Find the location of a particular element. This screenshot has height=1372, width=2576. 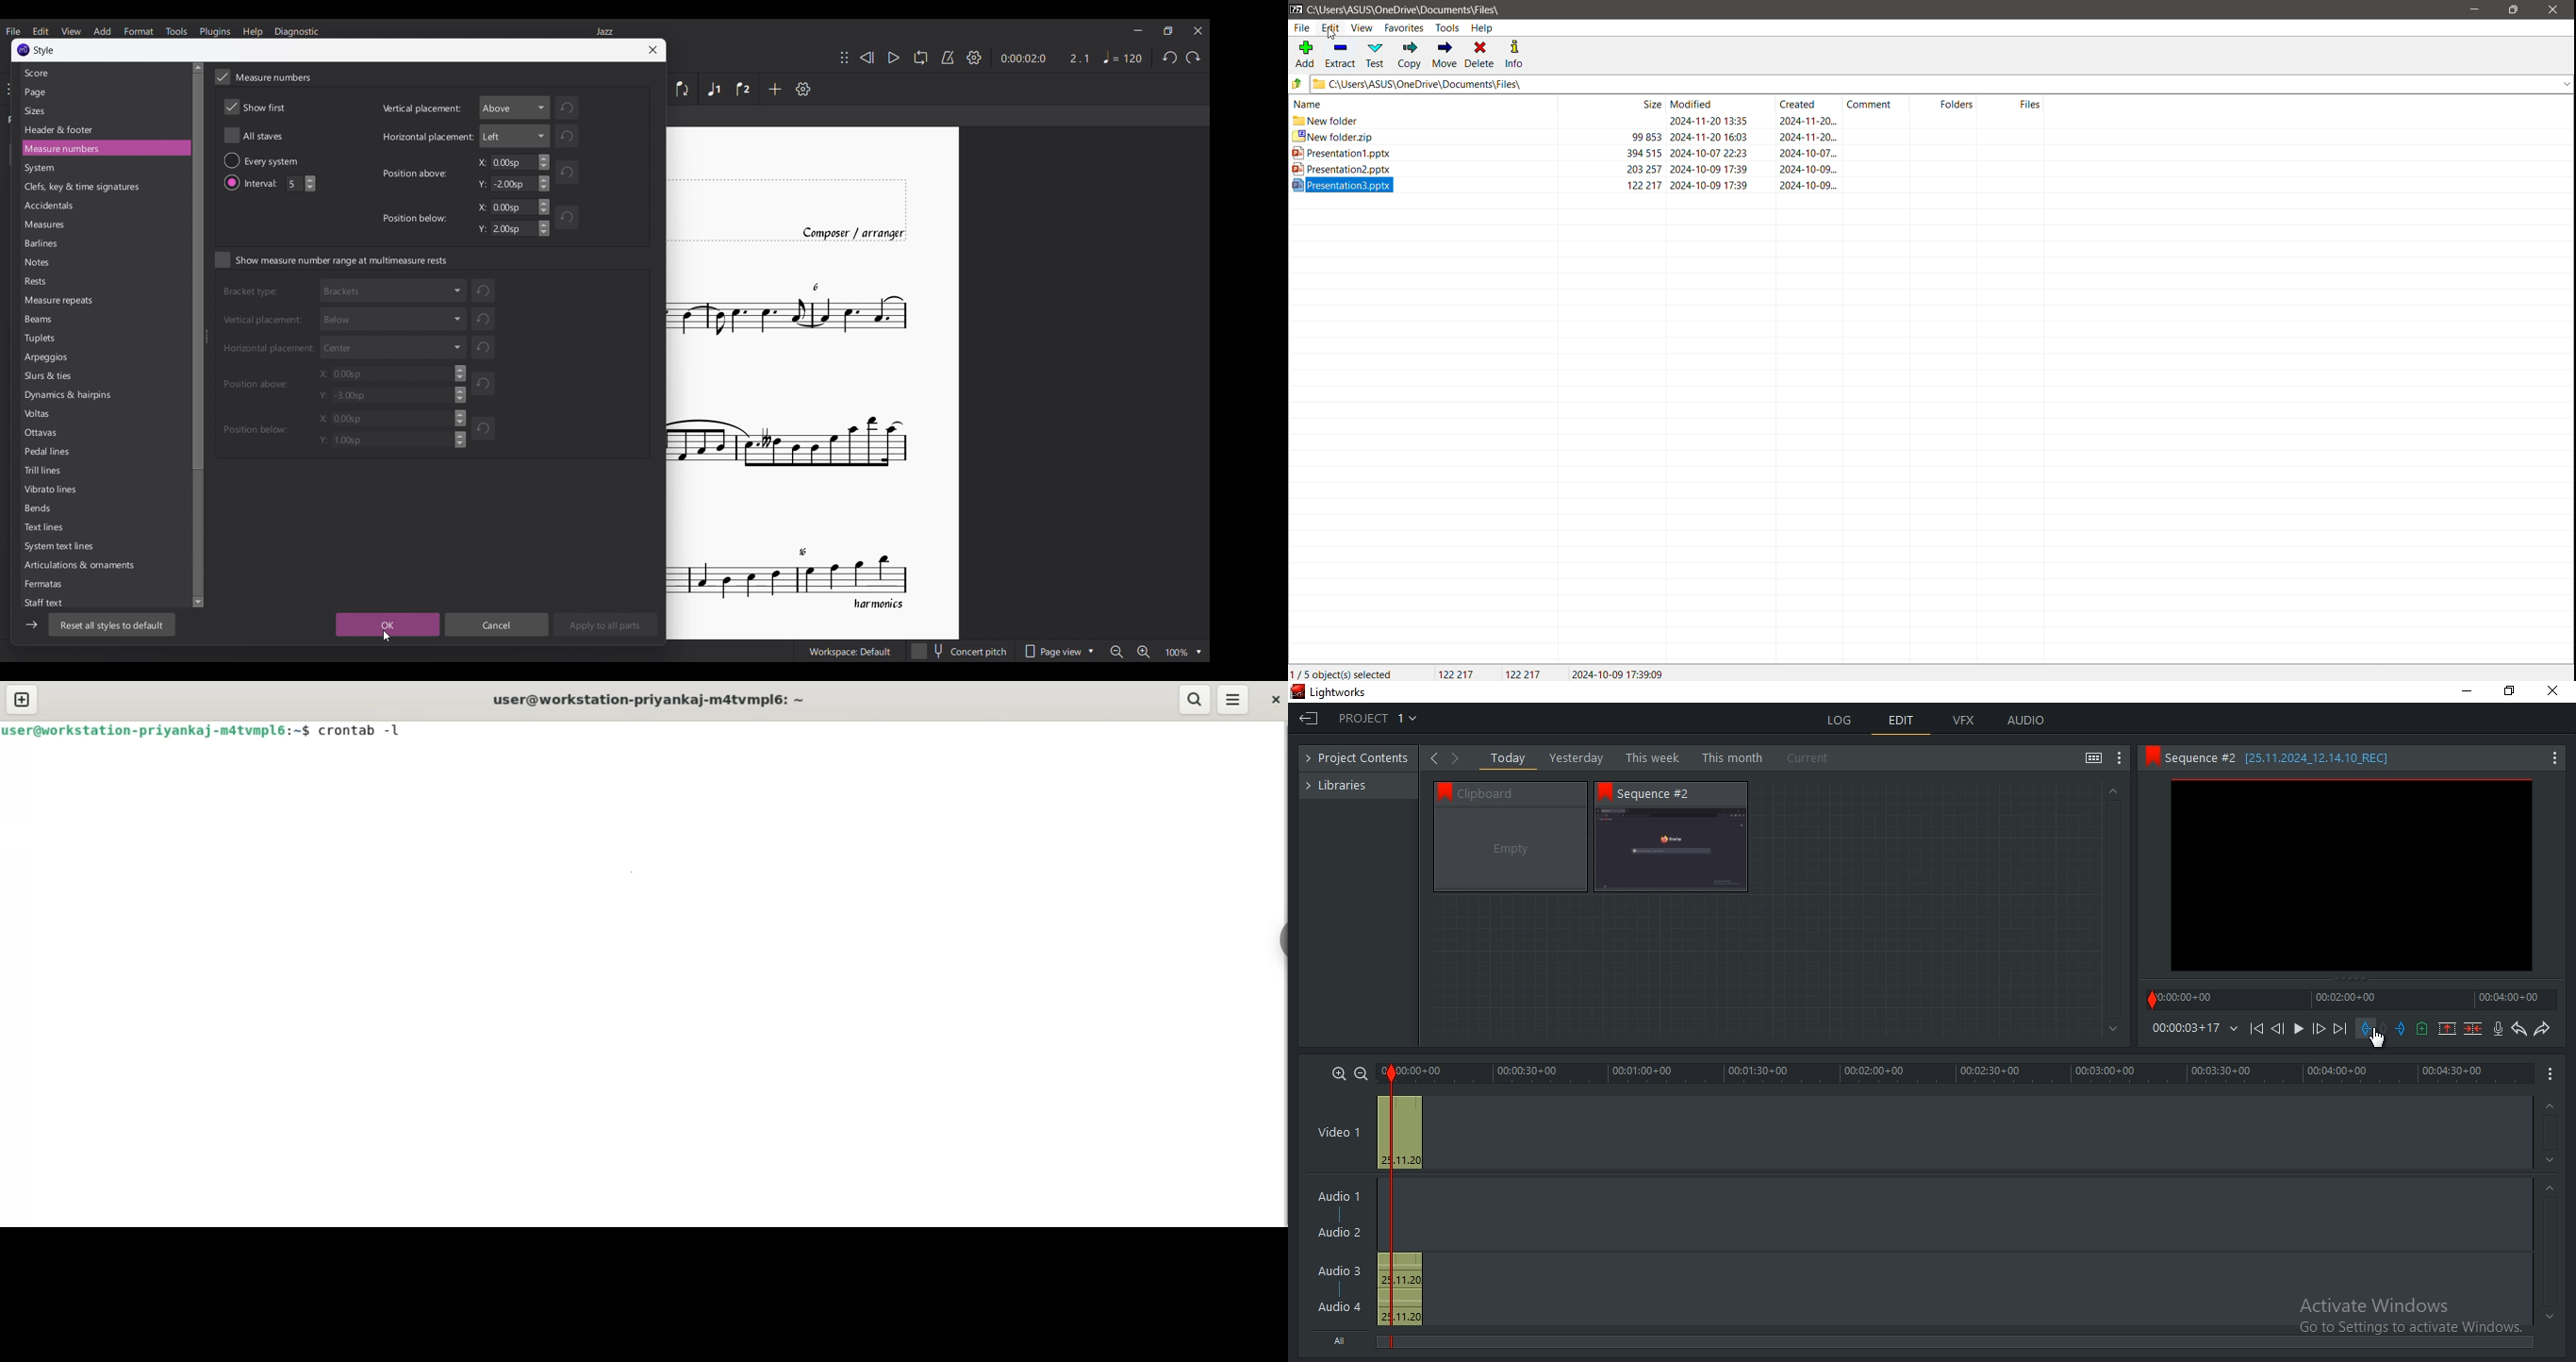

Sequence Marker is located at coordinates (1381, 1208).